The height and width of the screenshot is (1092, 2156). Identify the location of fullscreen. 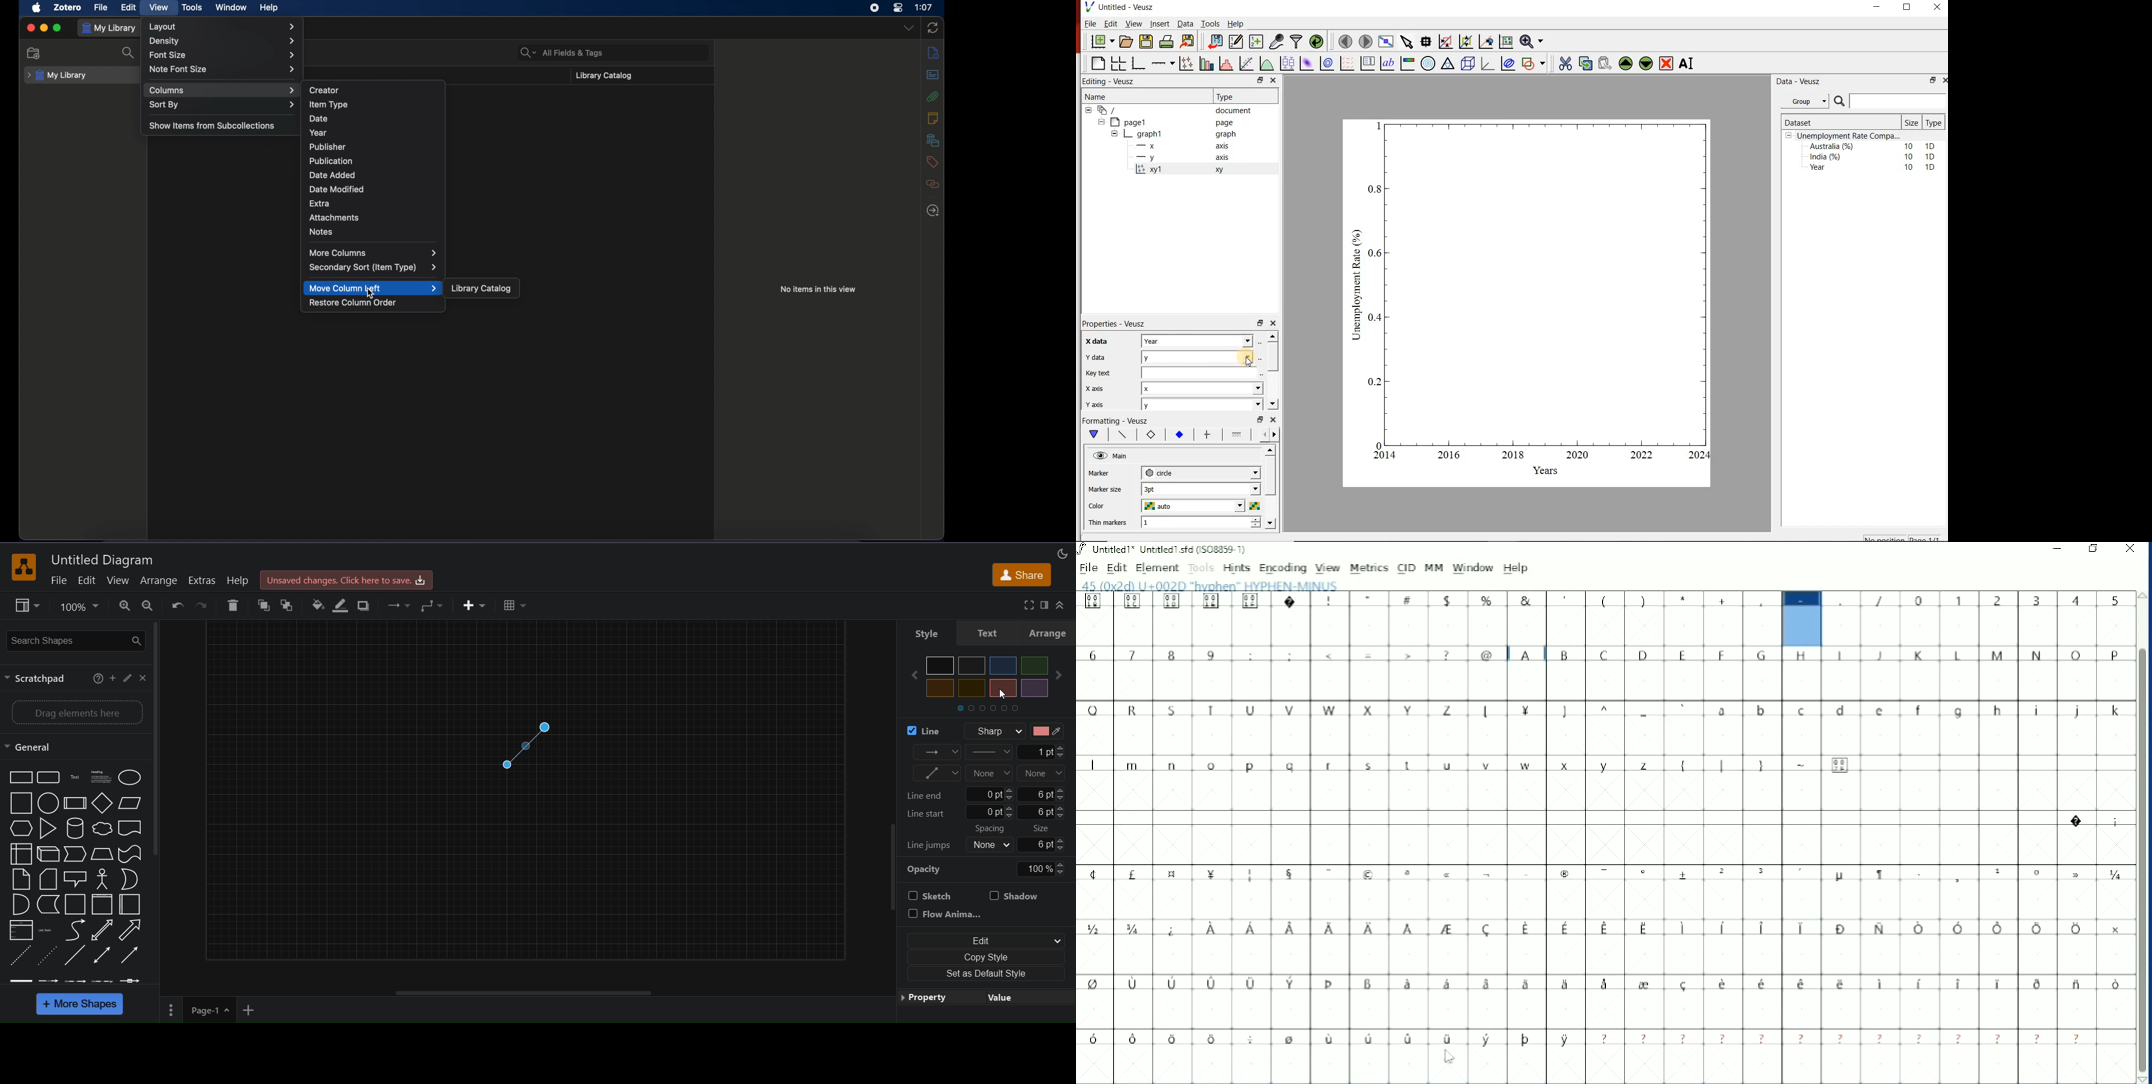
(1027, 605).